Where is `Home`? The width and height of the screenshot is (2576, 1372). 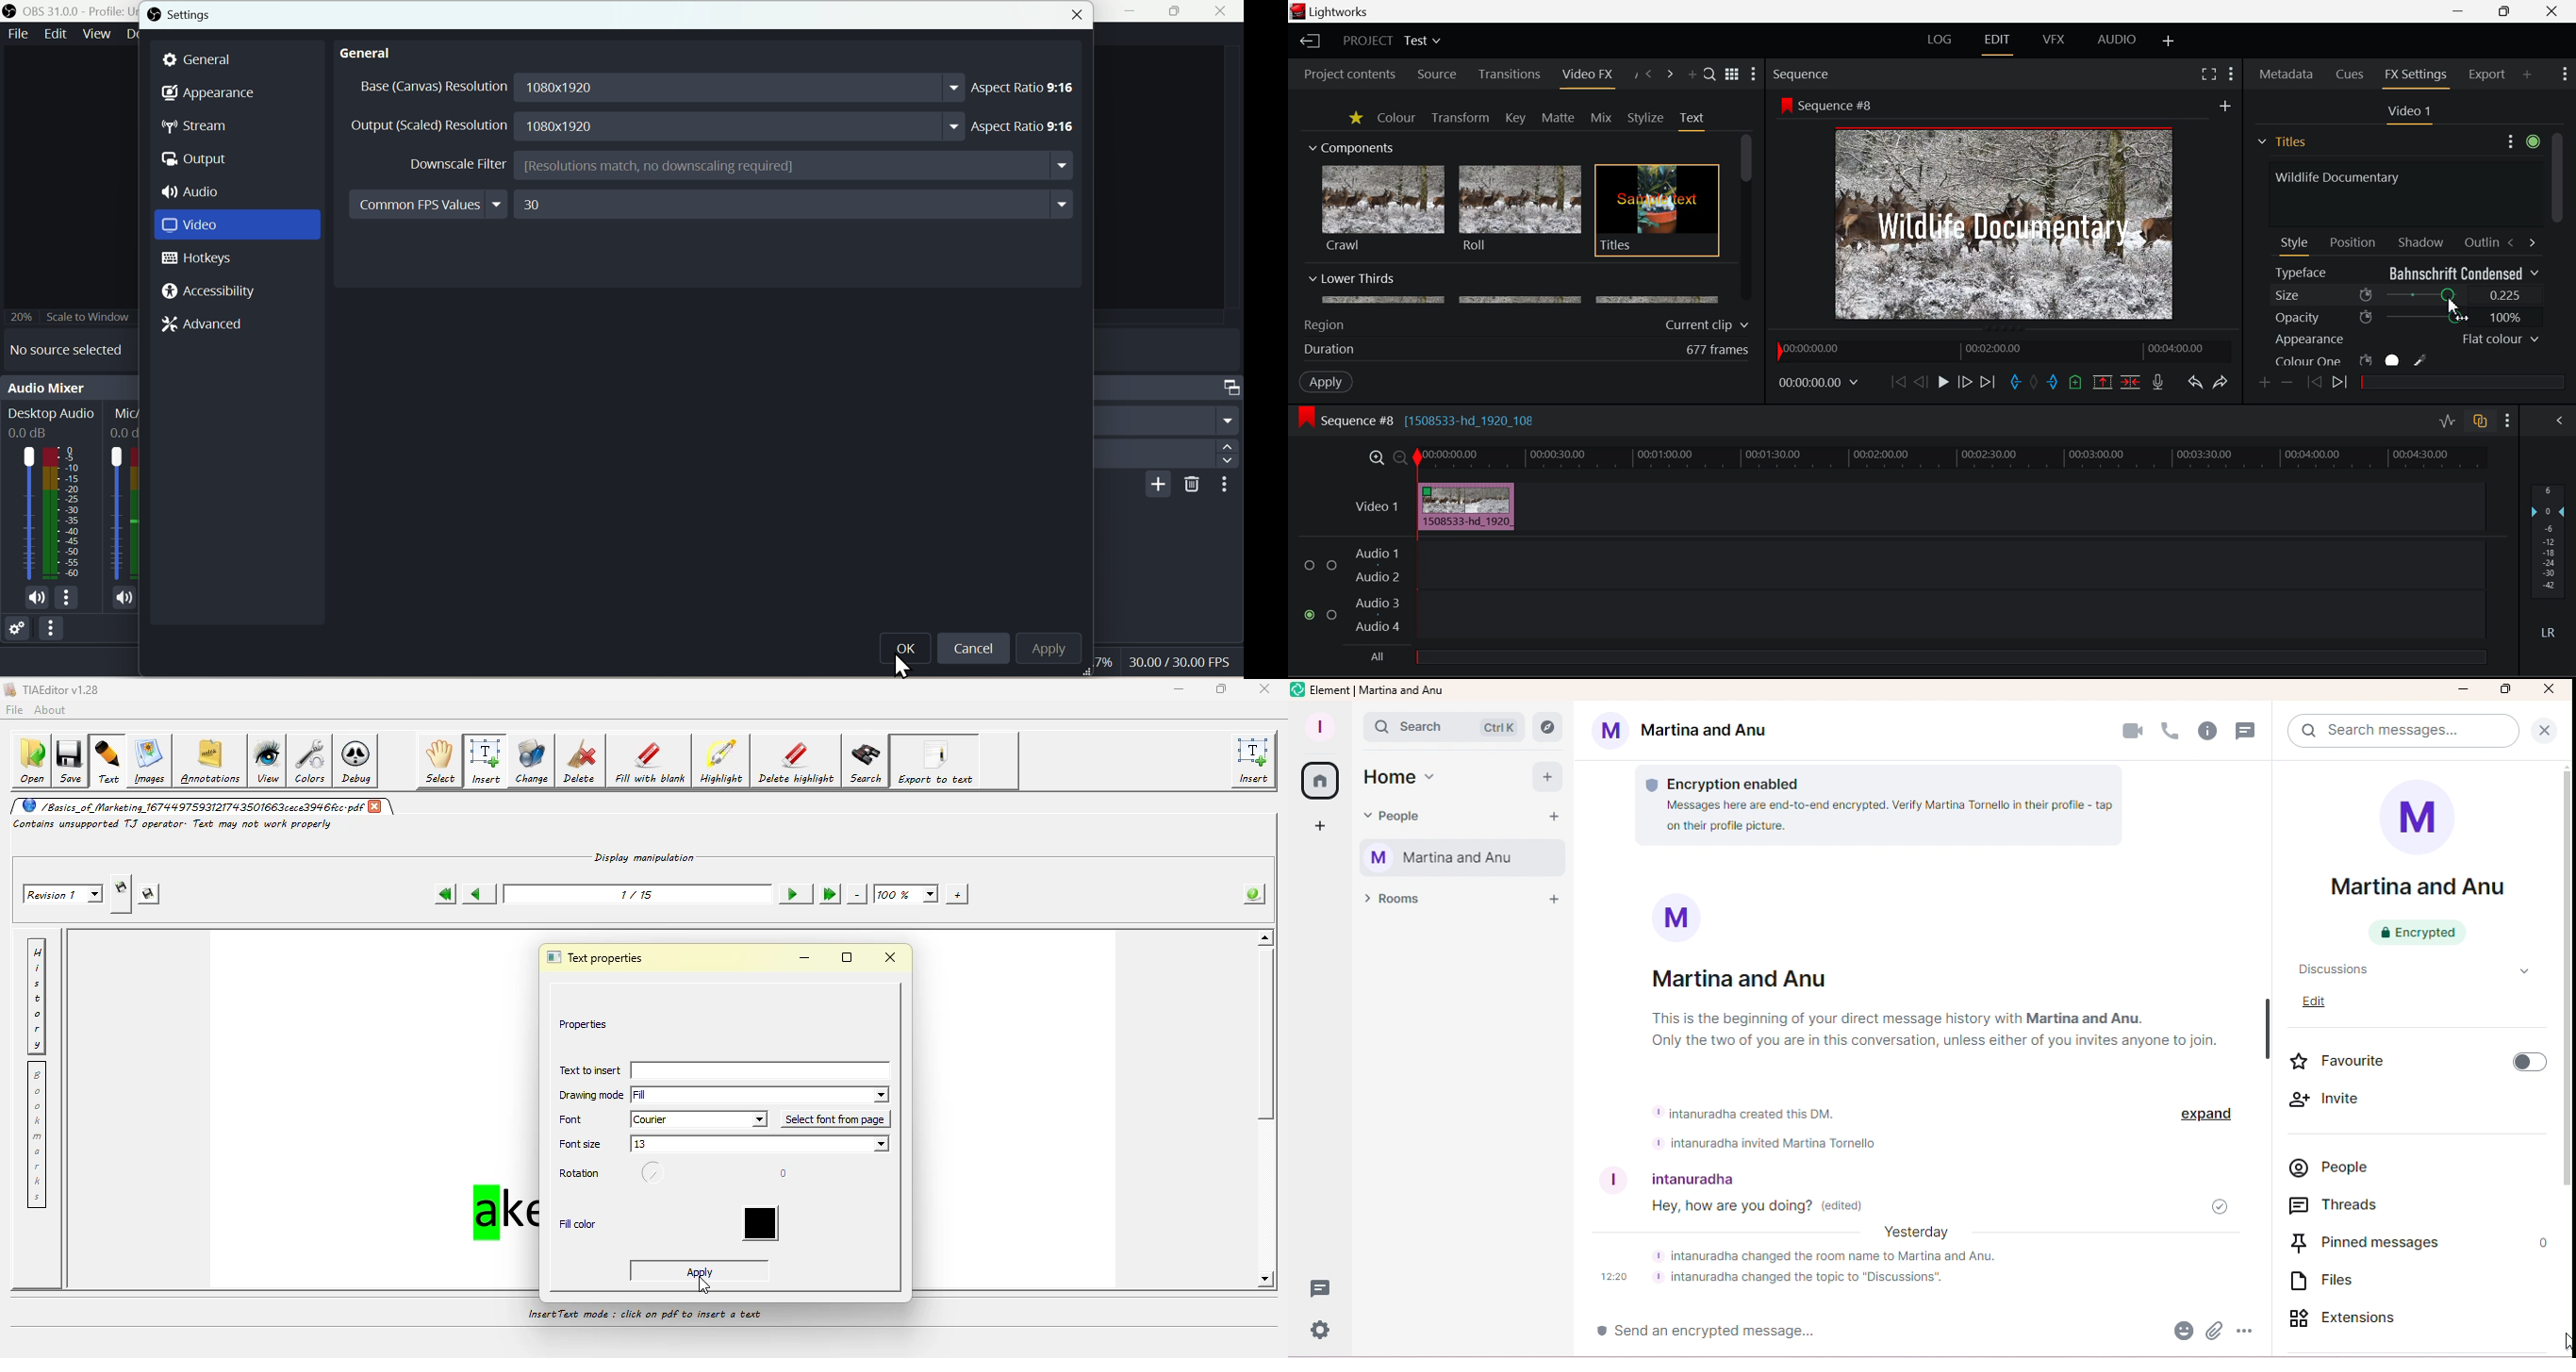 Home is located at coordinates (1319, 782).